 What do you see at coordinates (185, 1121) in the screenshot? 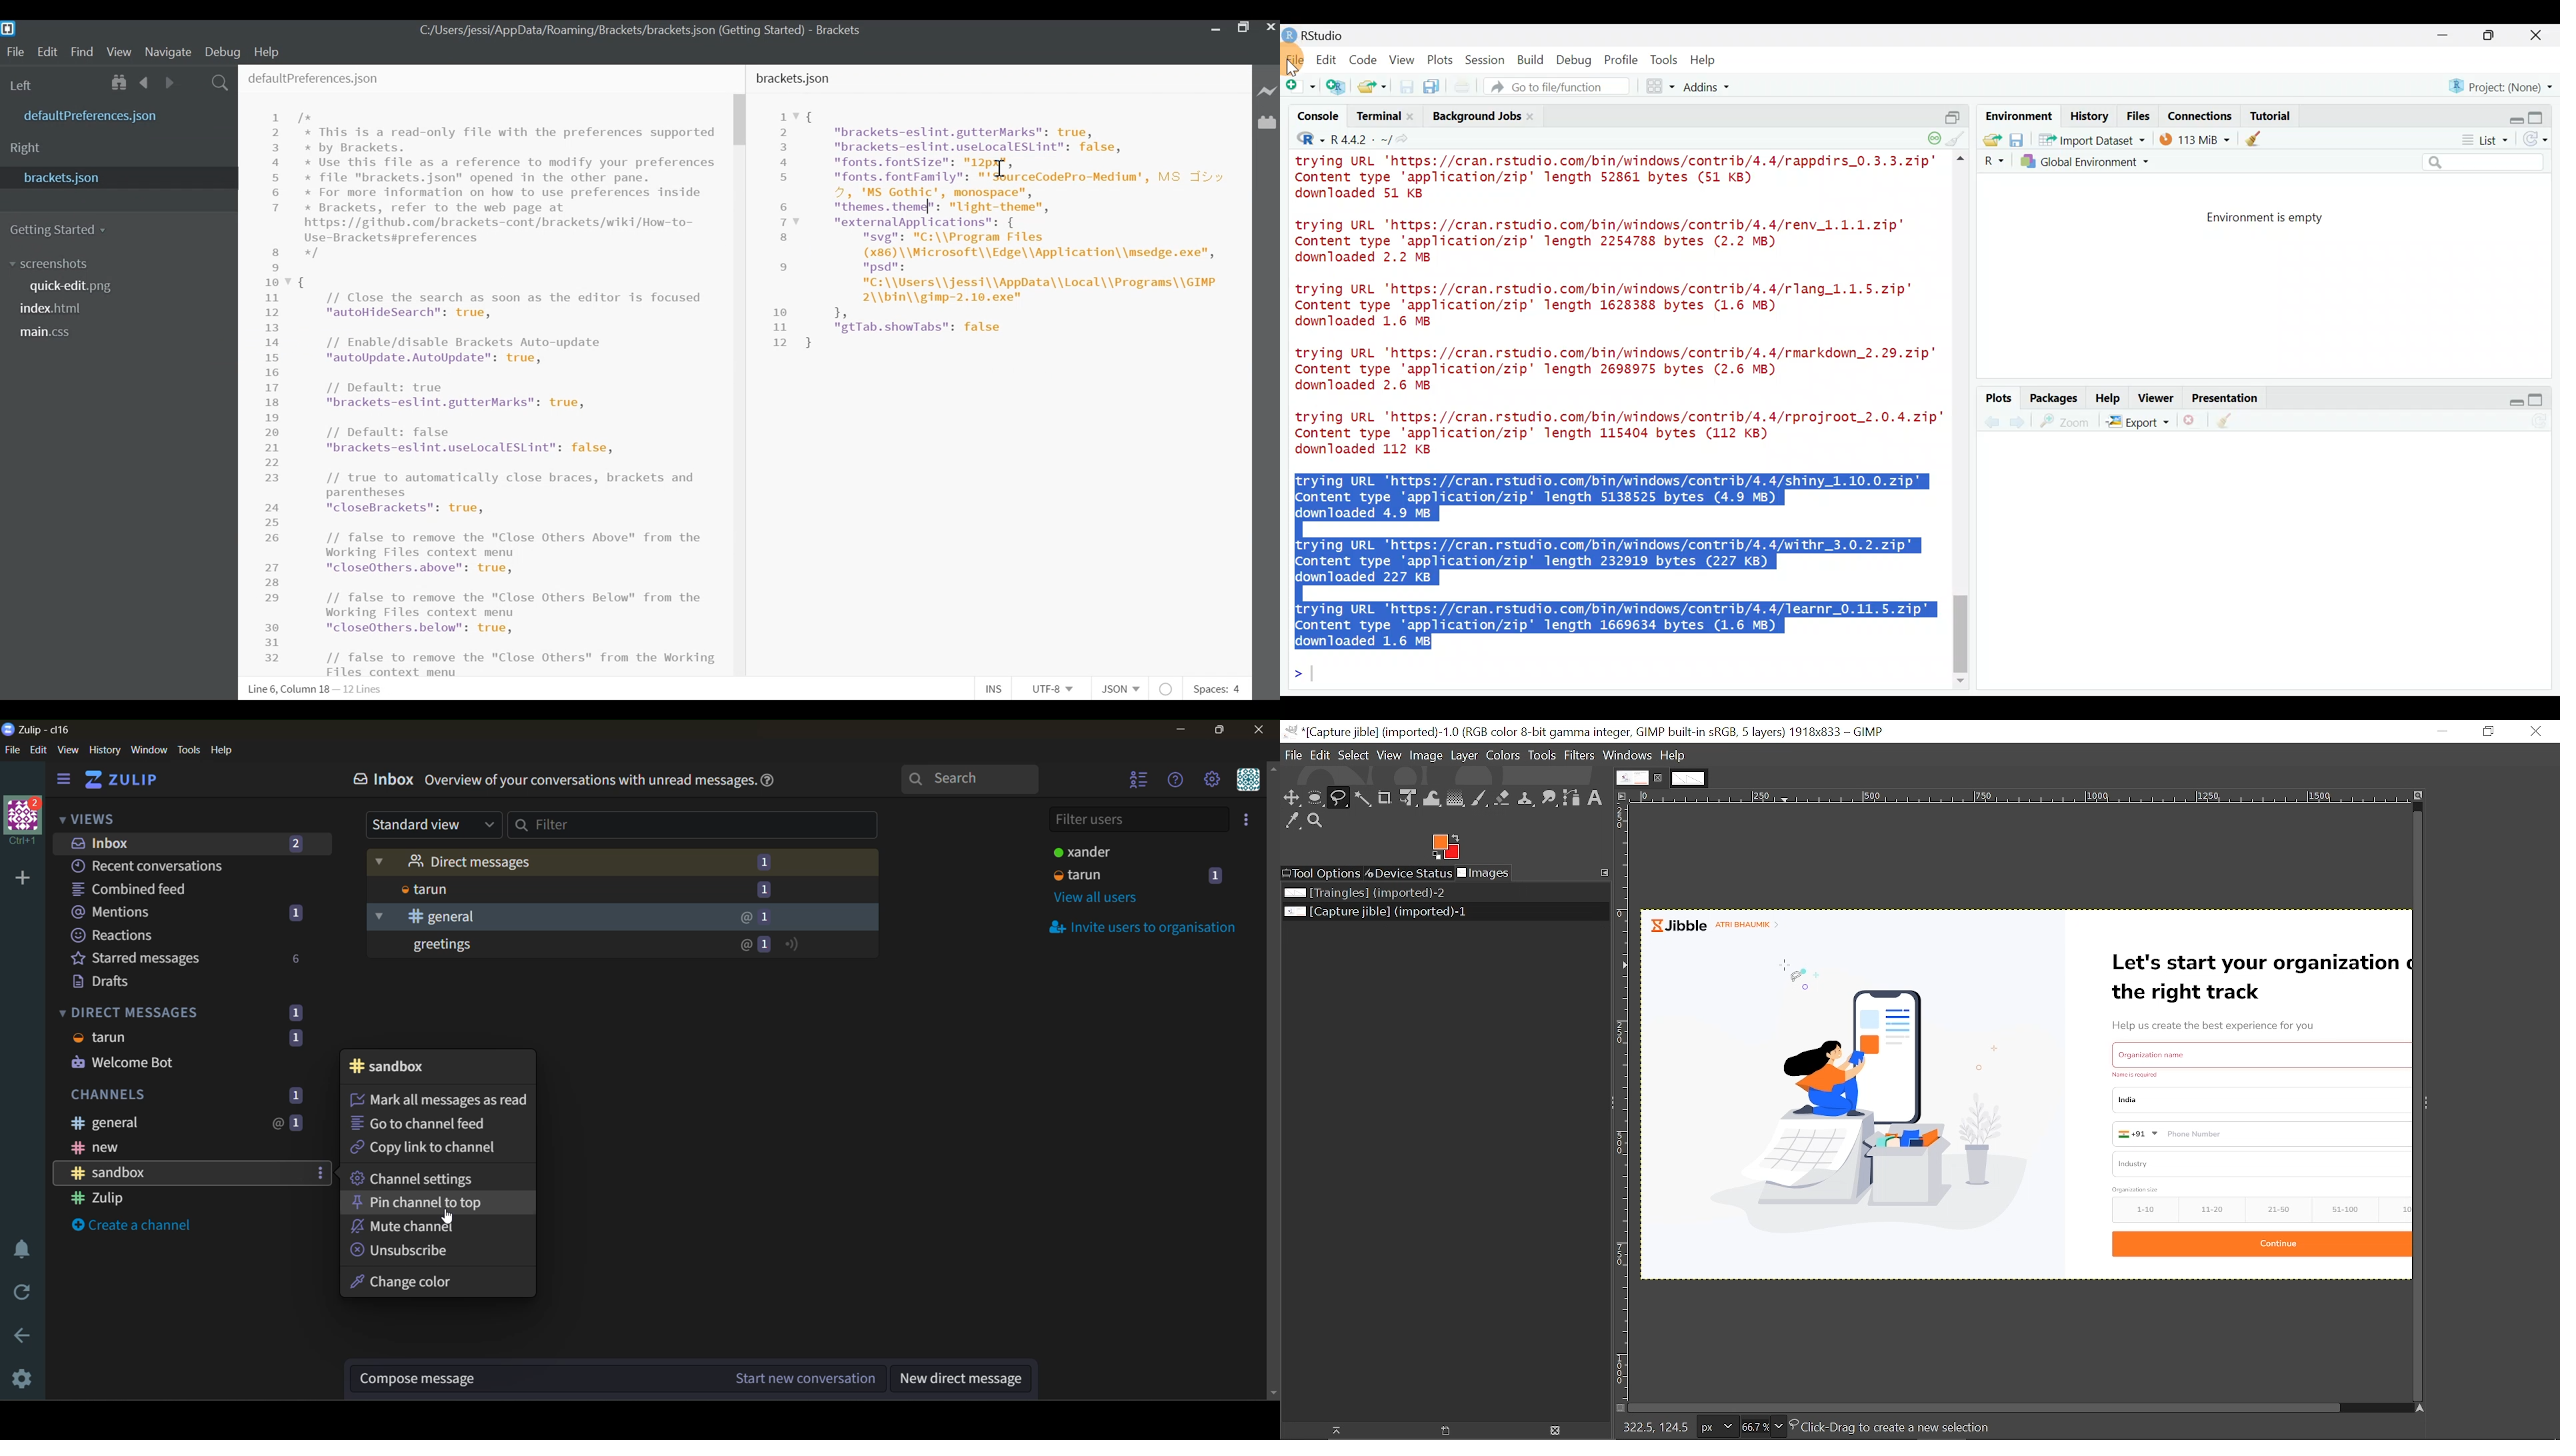
I see `general` at bounding box center [185, 1121].